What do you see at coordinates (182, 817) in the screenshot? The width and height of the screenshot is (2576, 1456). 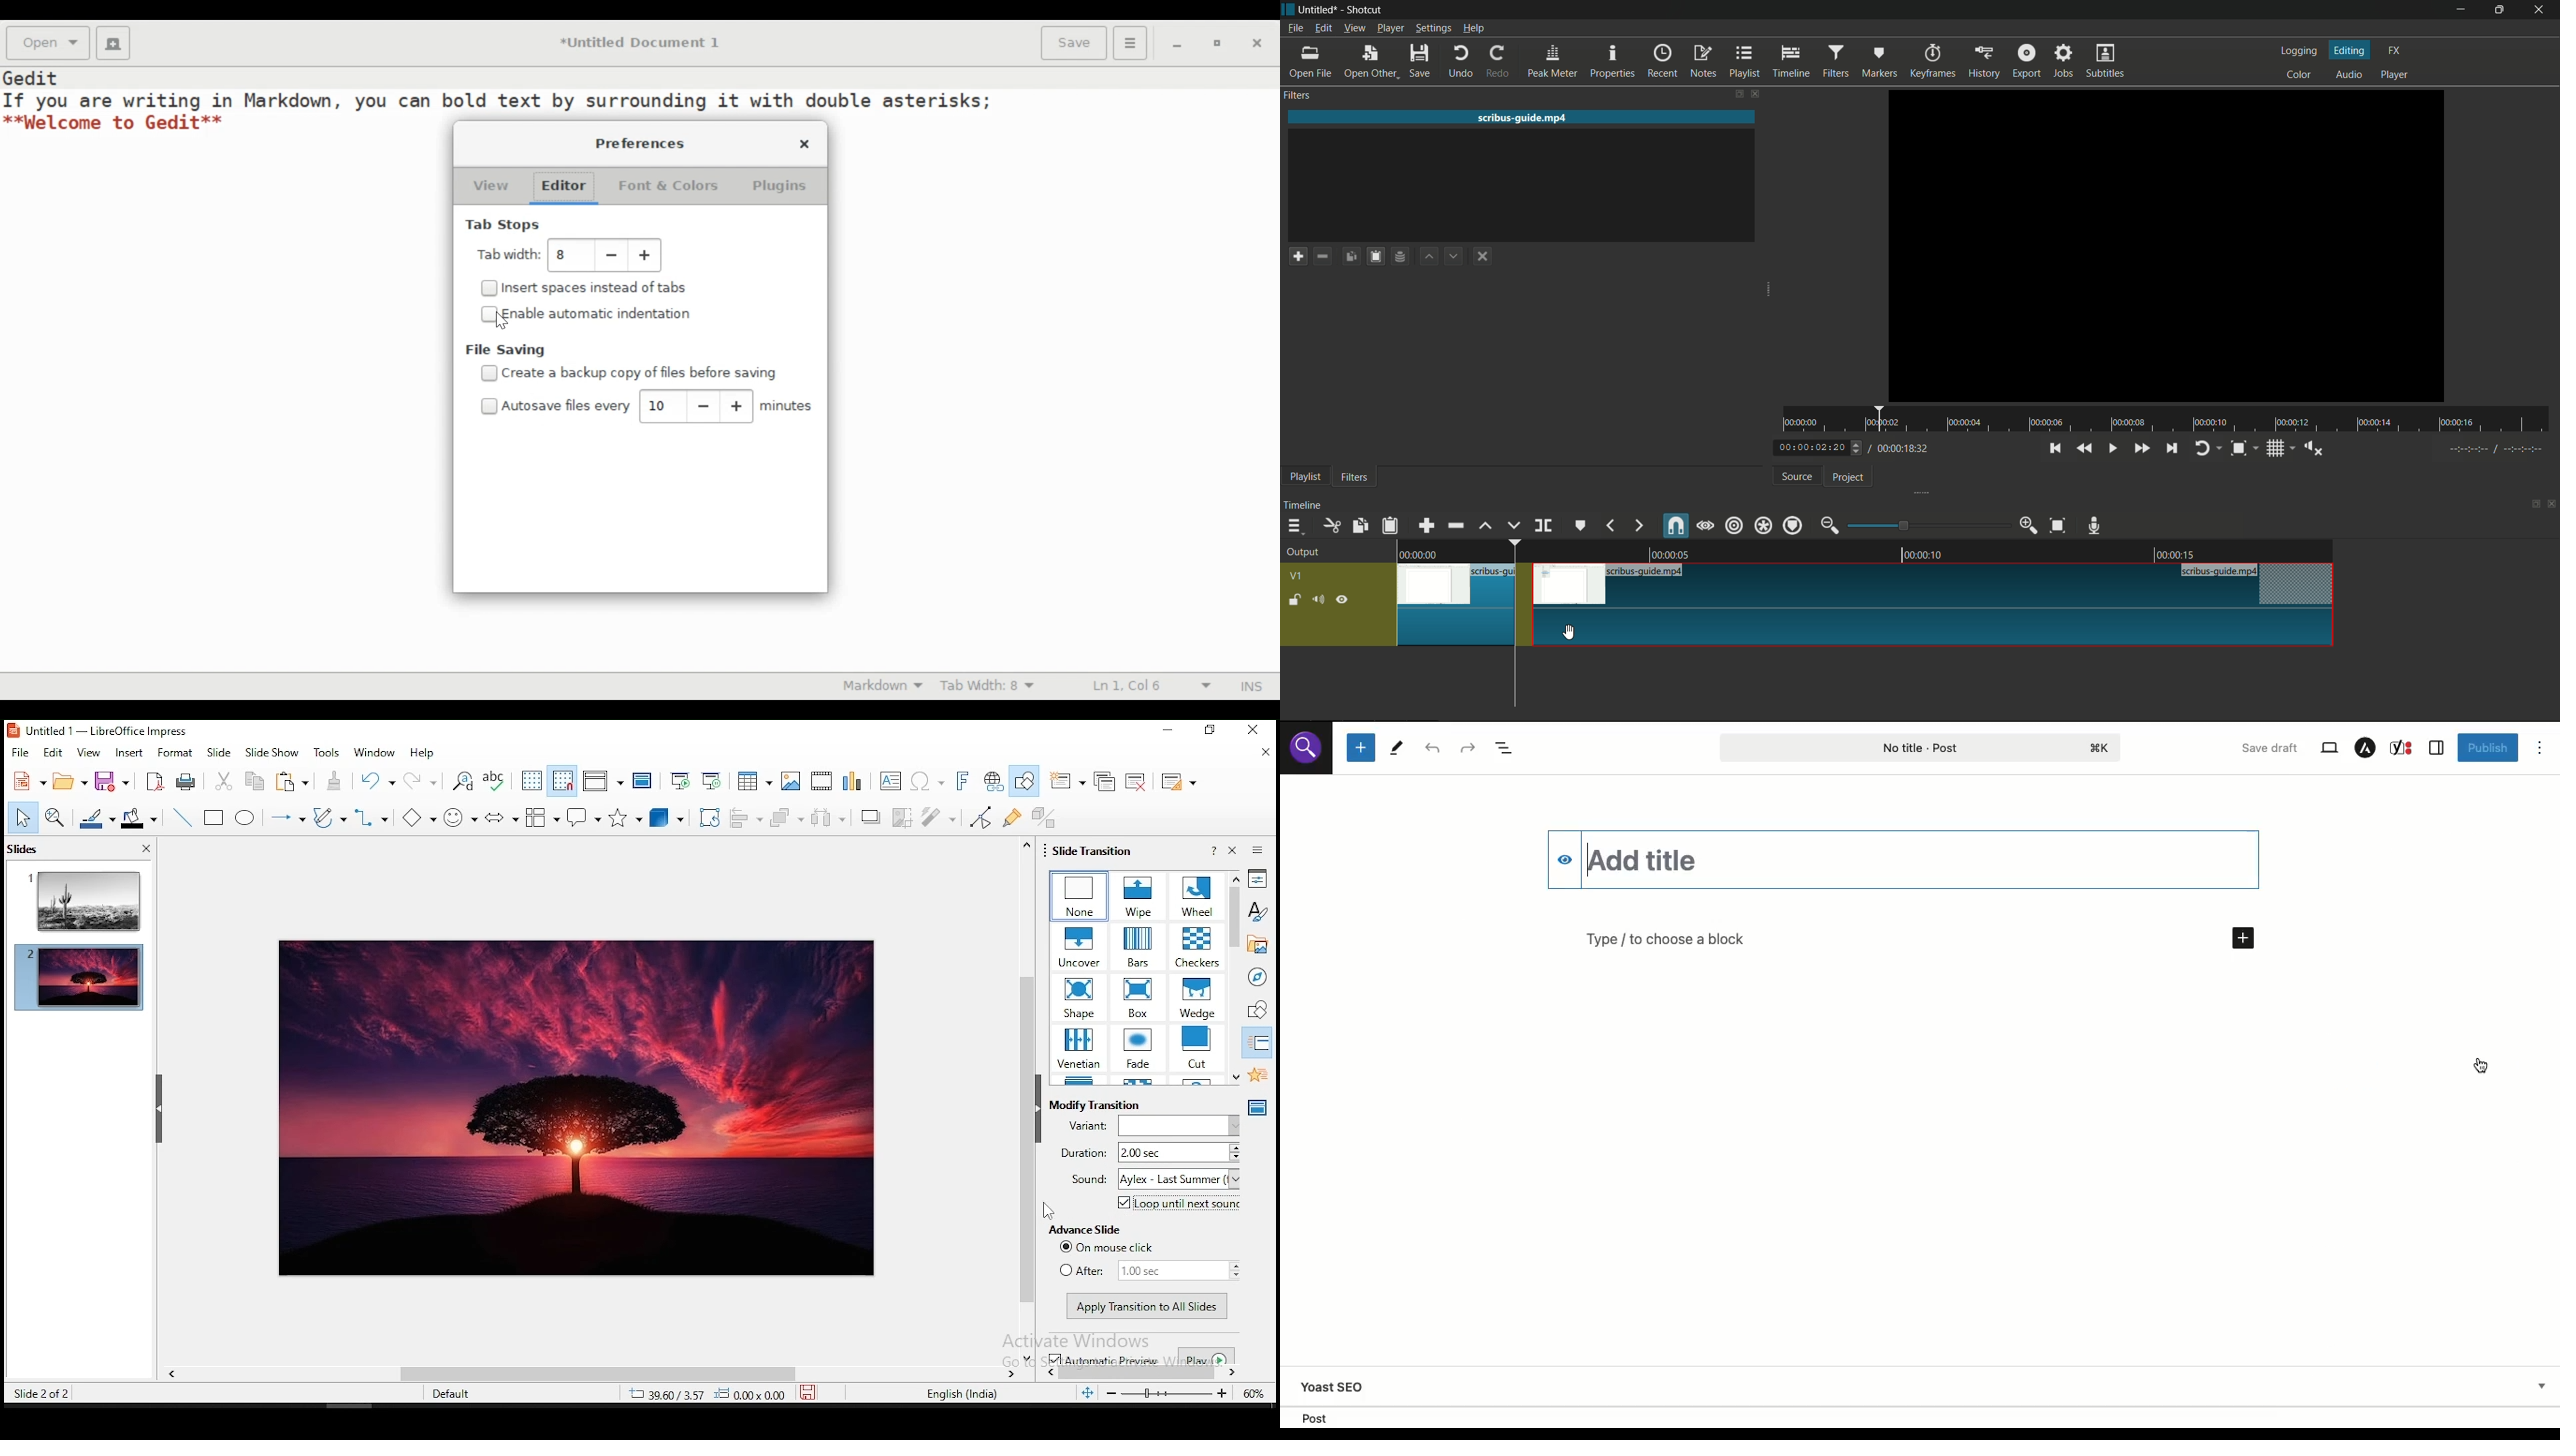 I see `line` at bounding box center [182, 817].